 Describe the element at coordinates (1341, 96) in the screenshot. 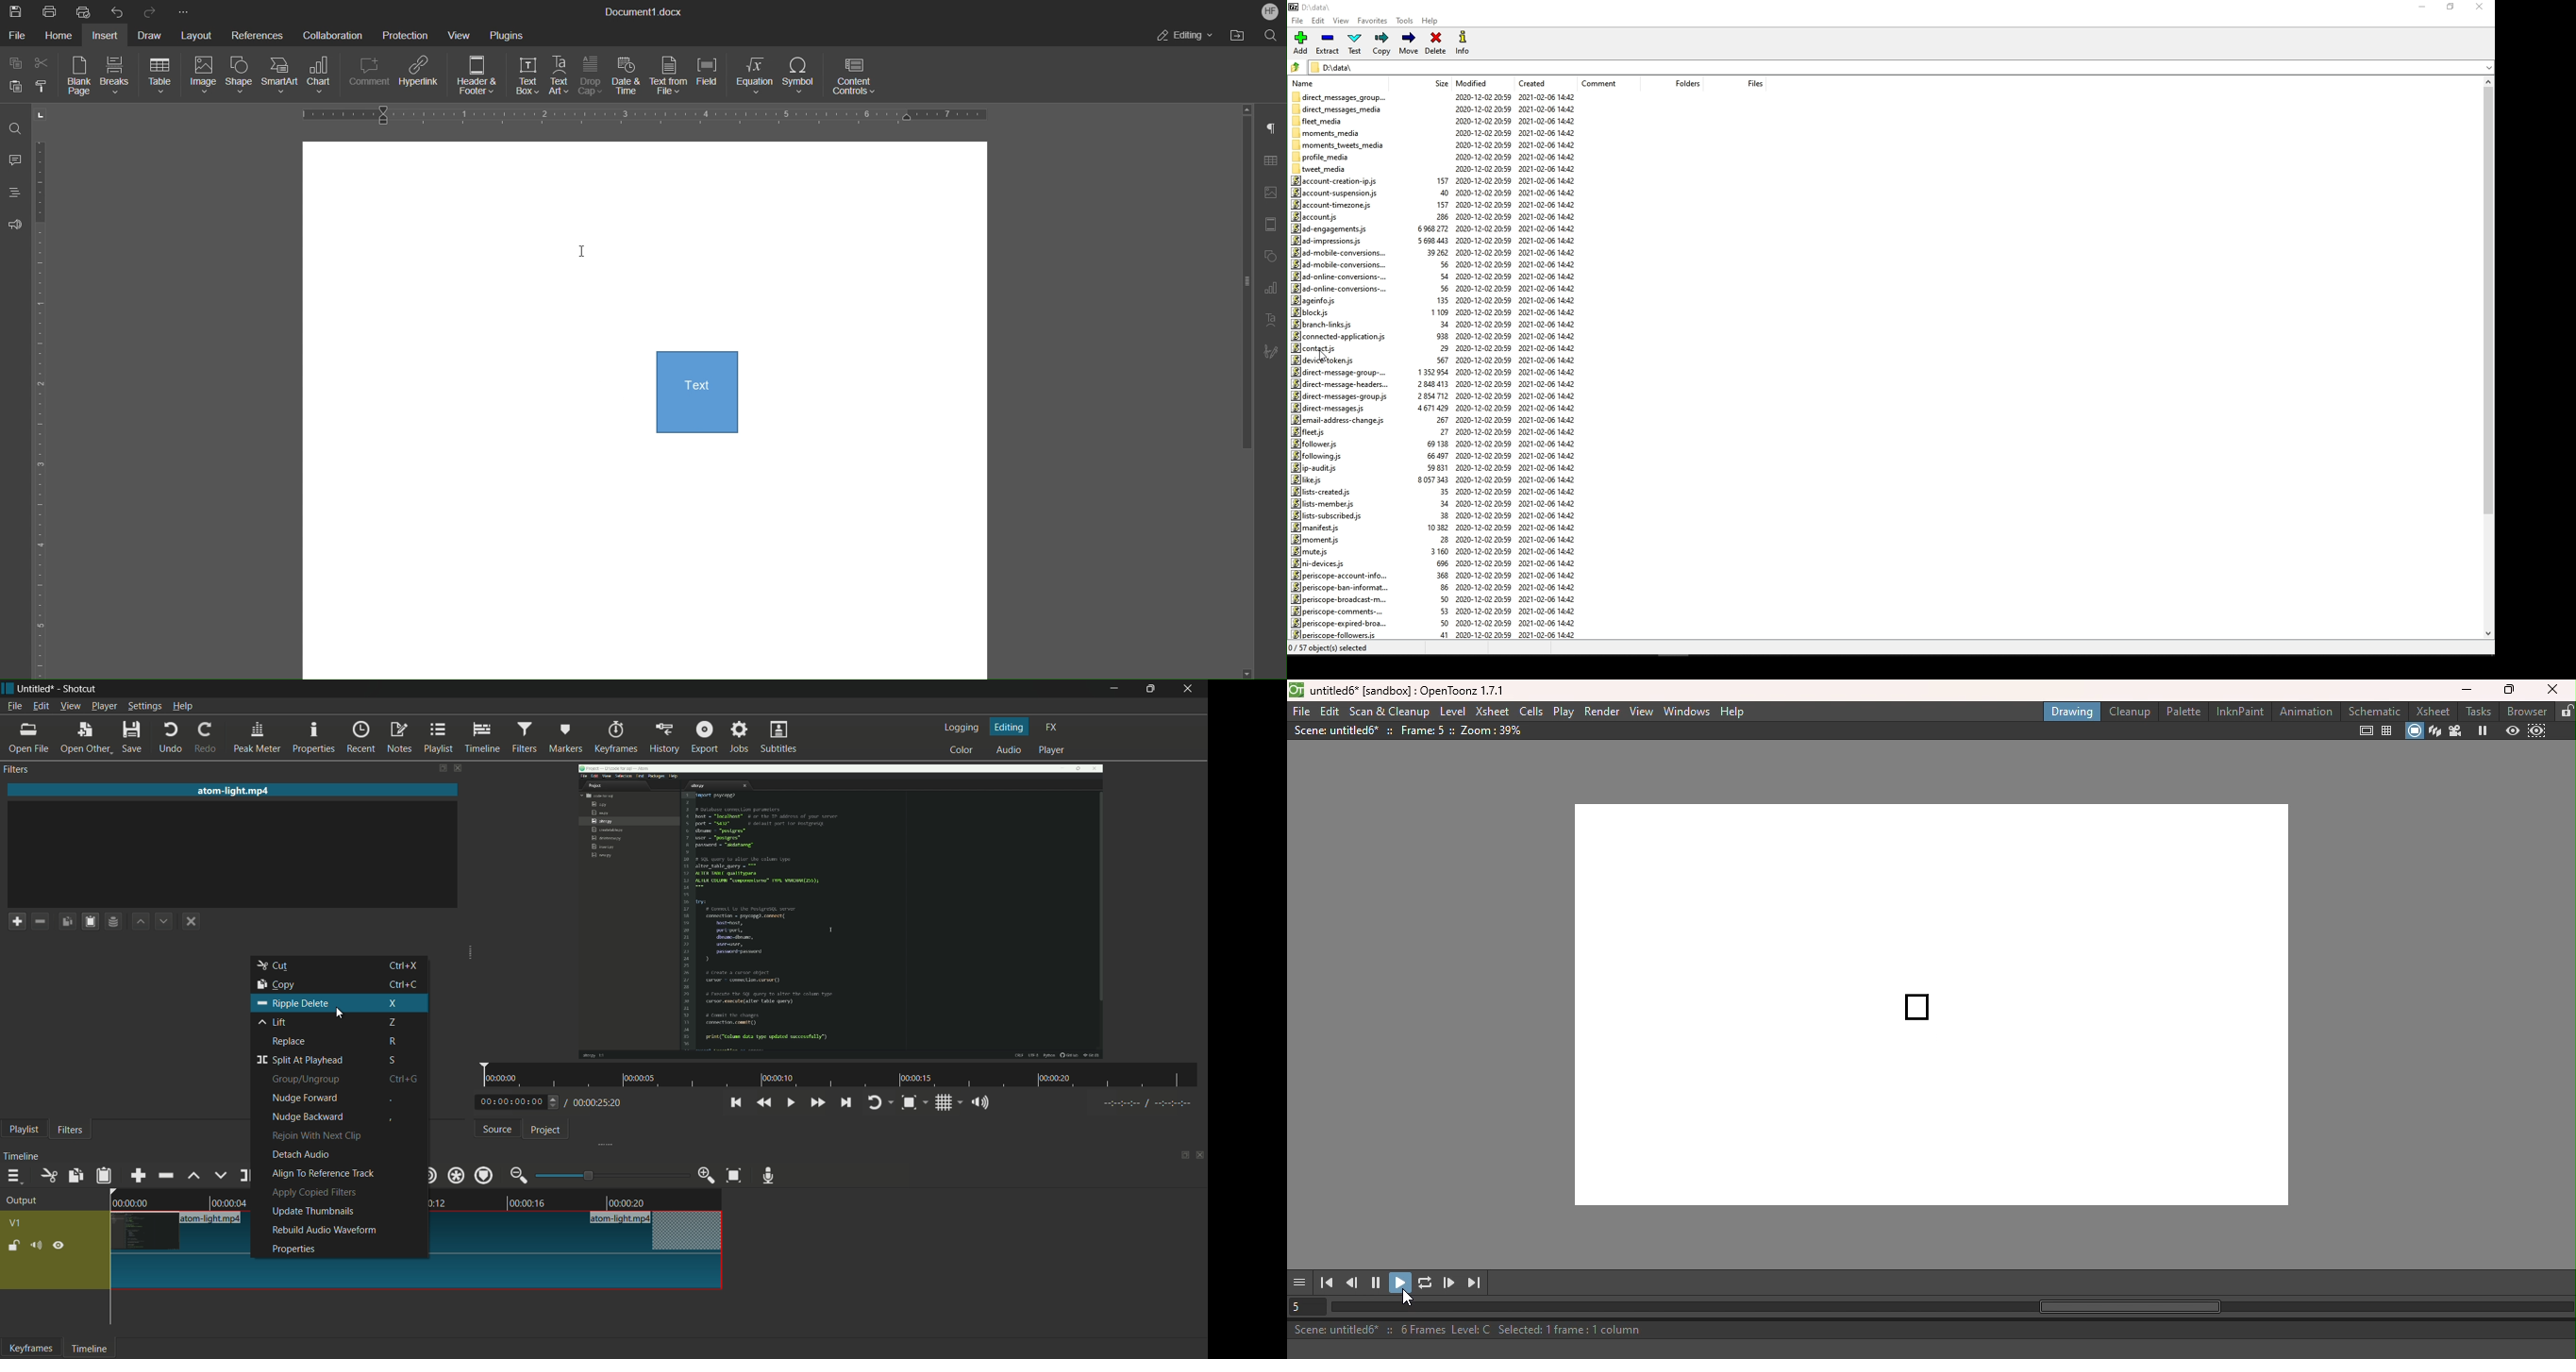

I see `direct_messages_group` at that location.